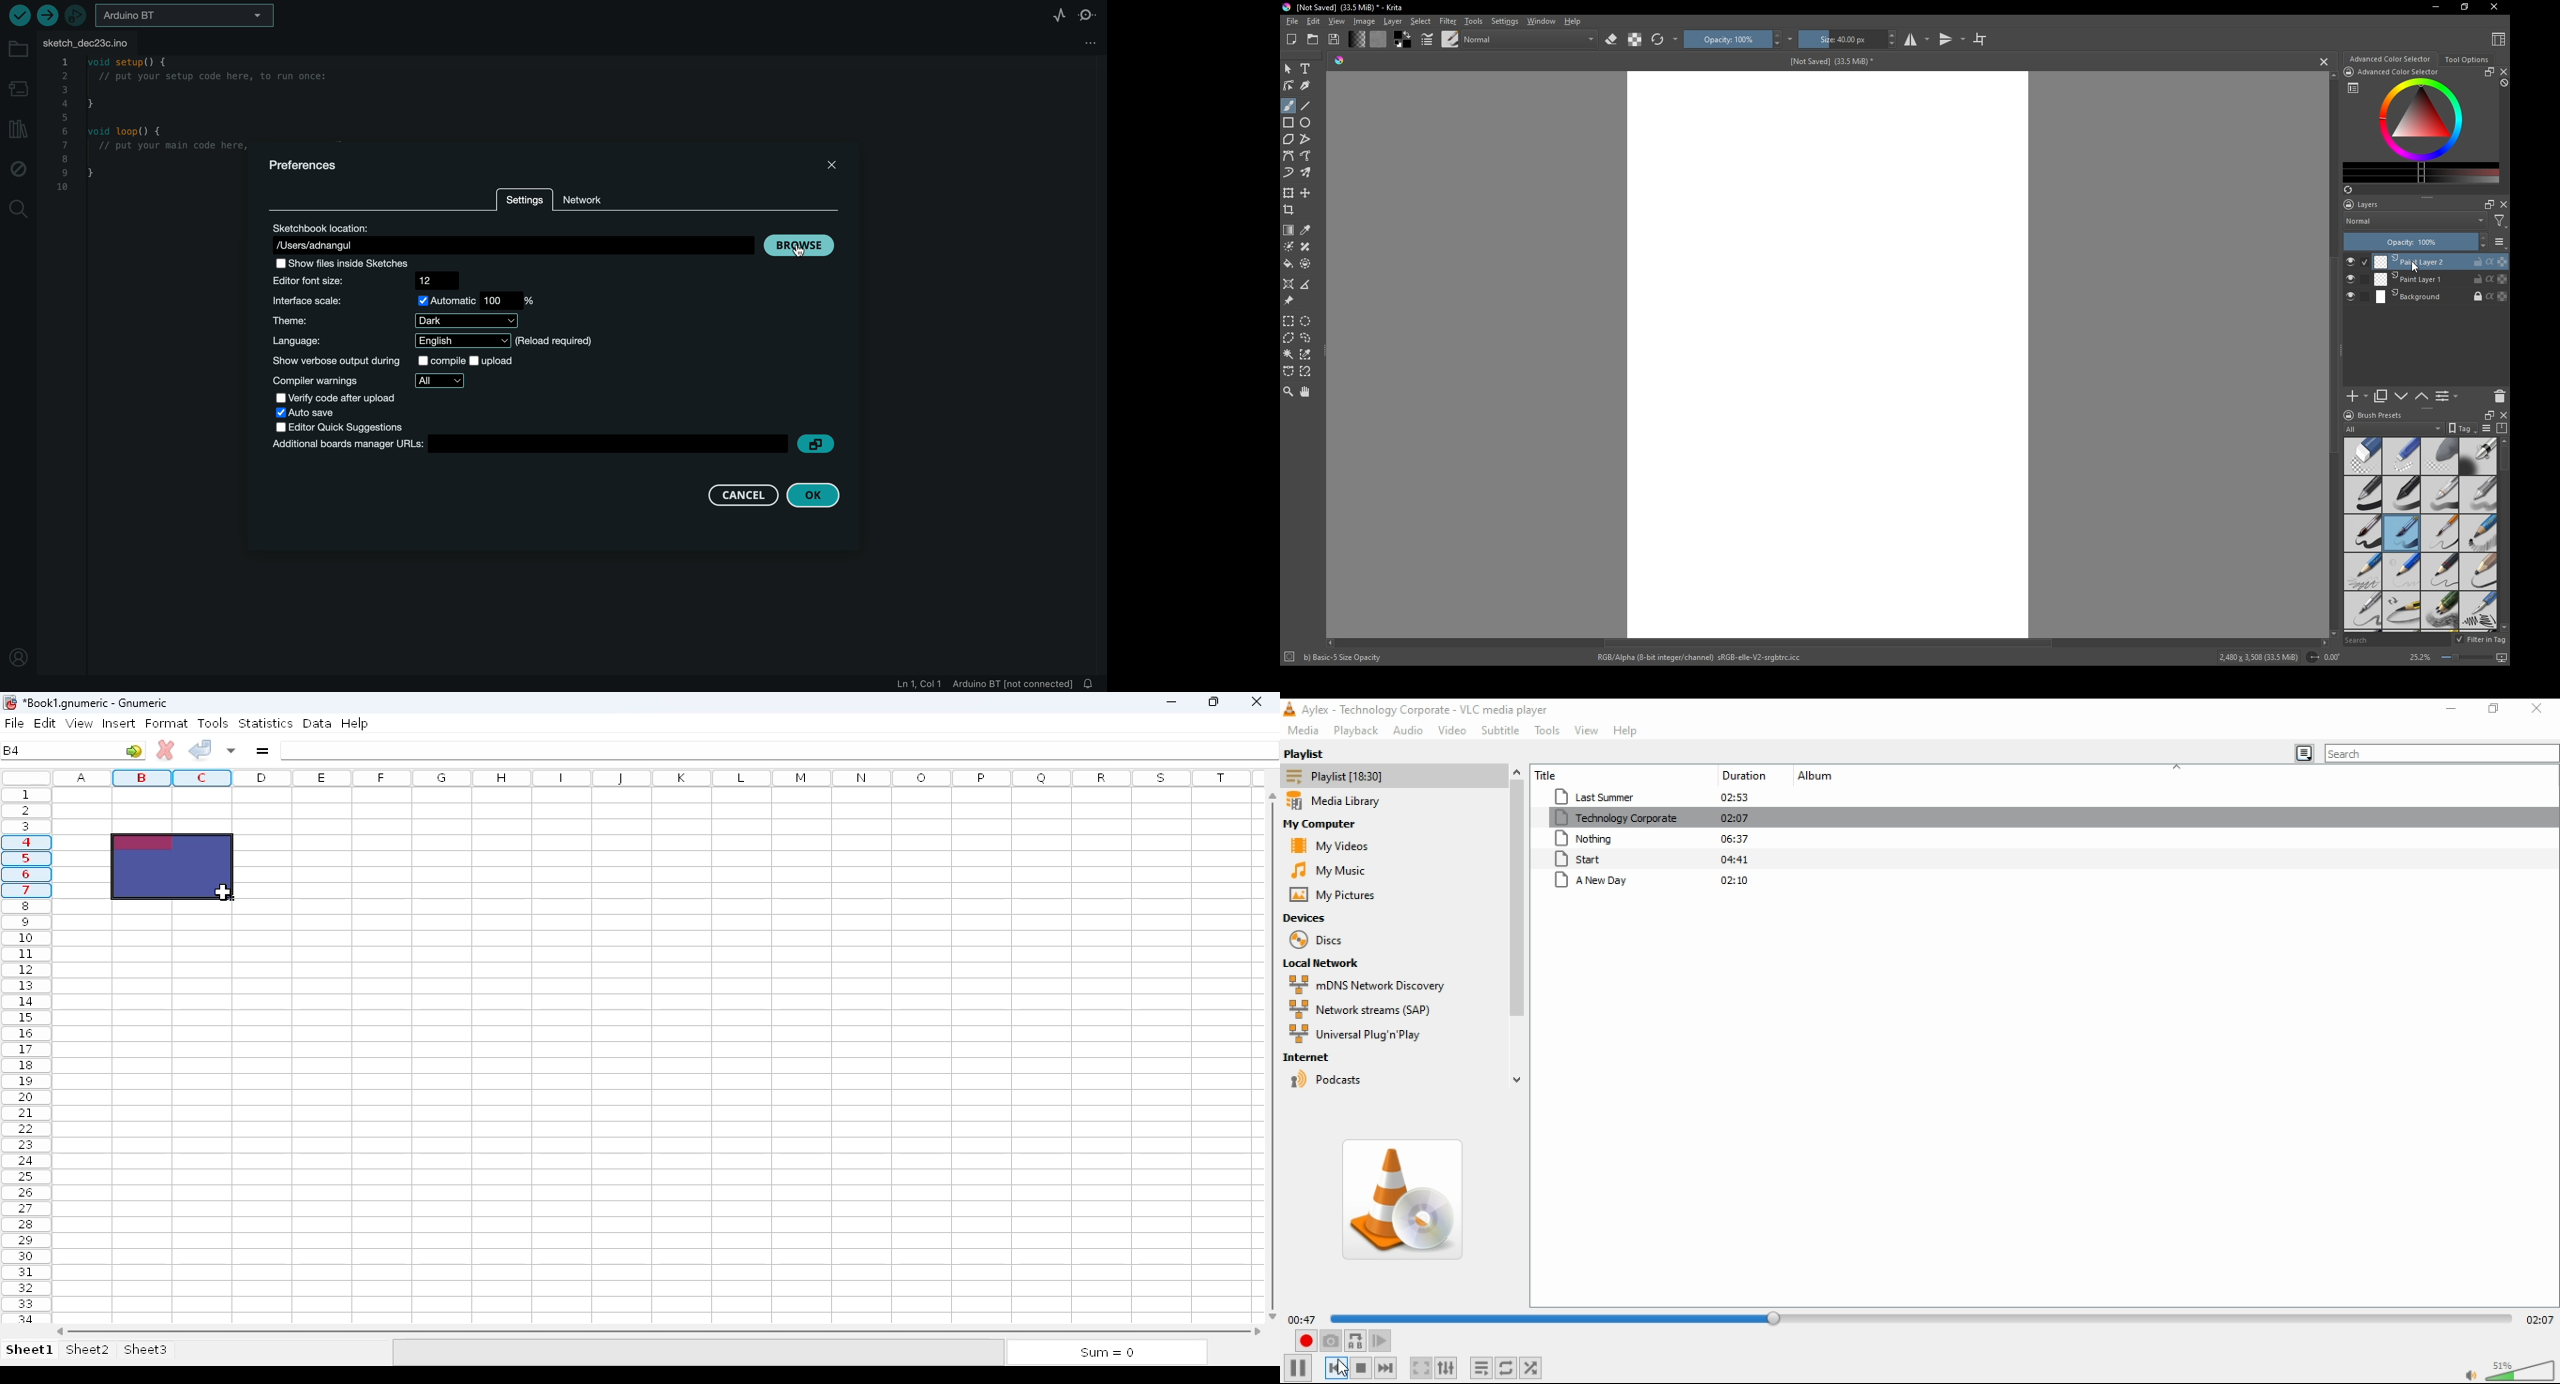 Image resolution: width=2576 pixels, height=1400 pixels. Describe the element at coordinates (9, 703) in the screenshot. I see `logo` at that location.